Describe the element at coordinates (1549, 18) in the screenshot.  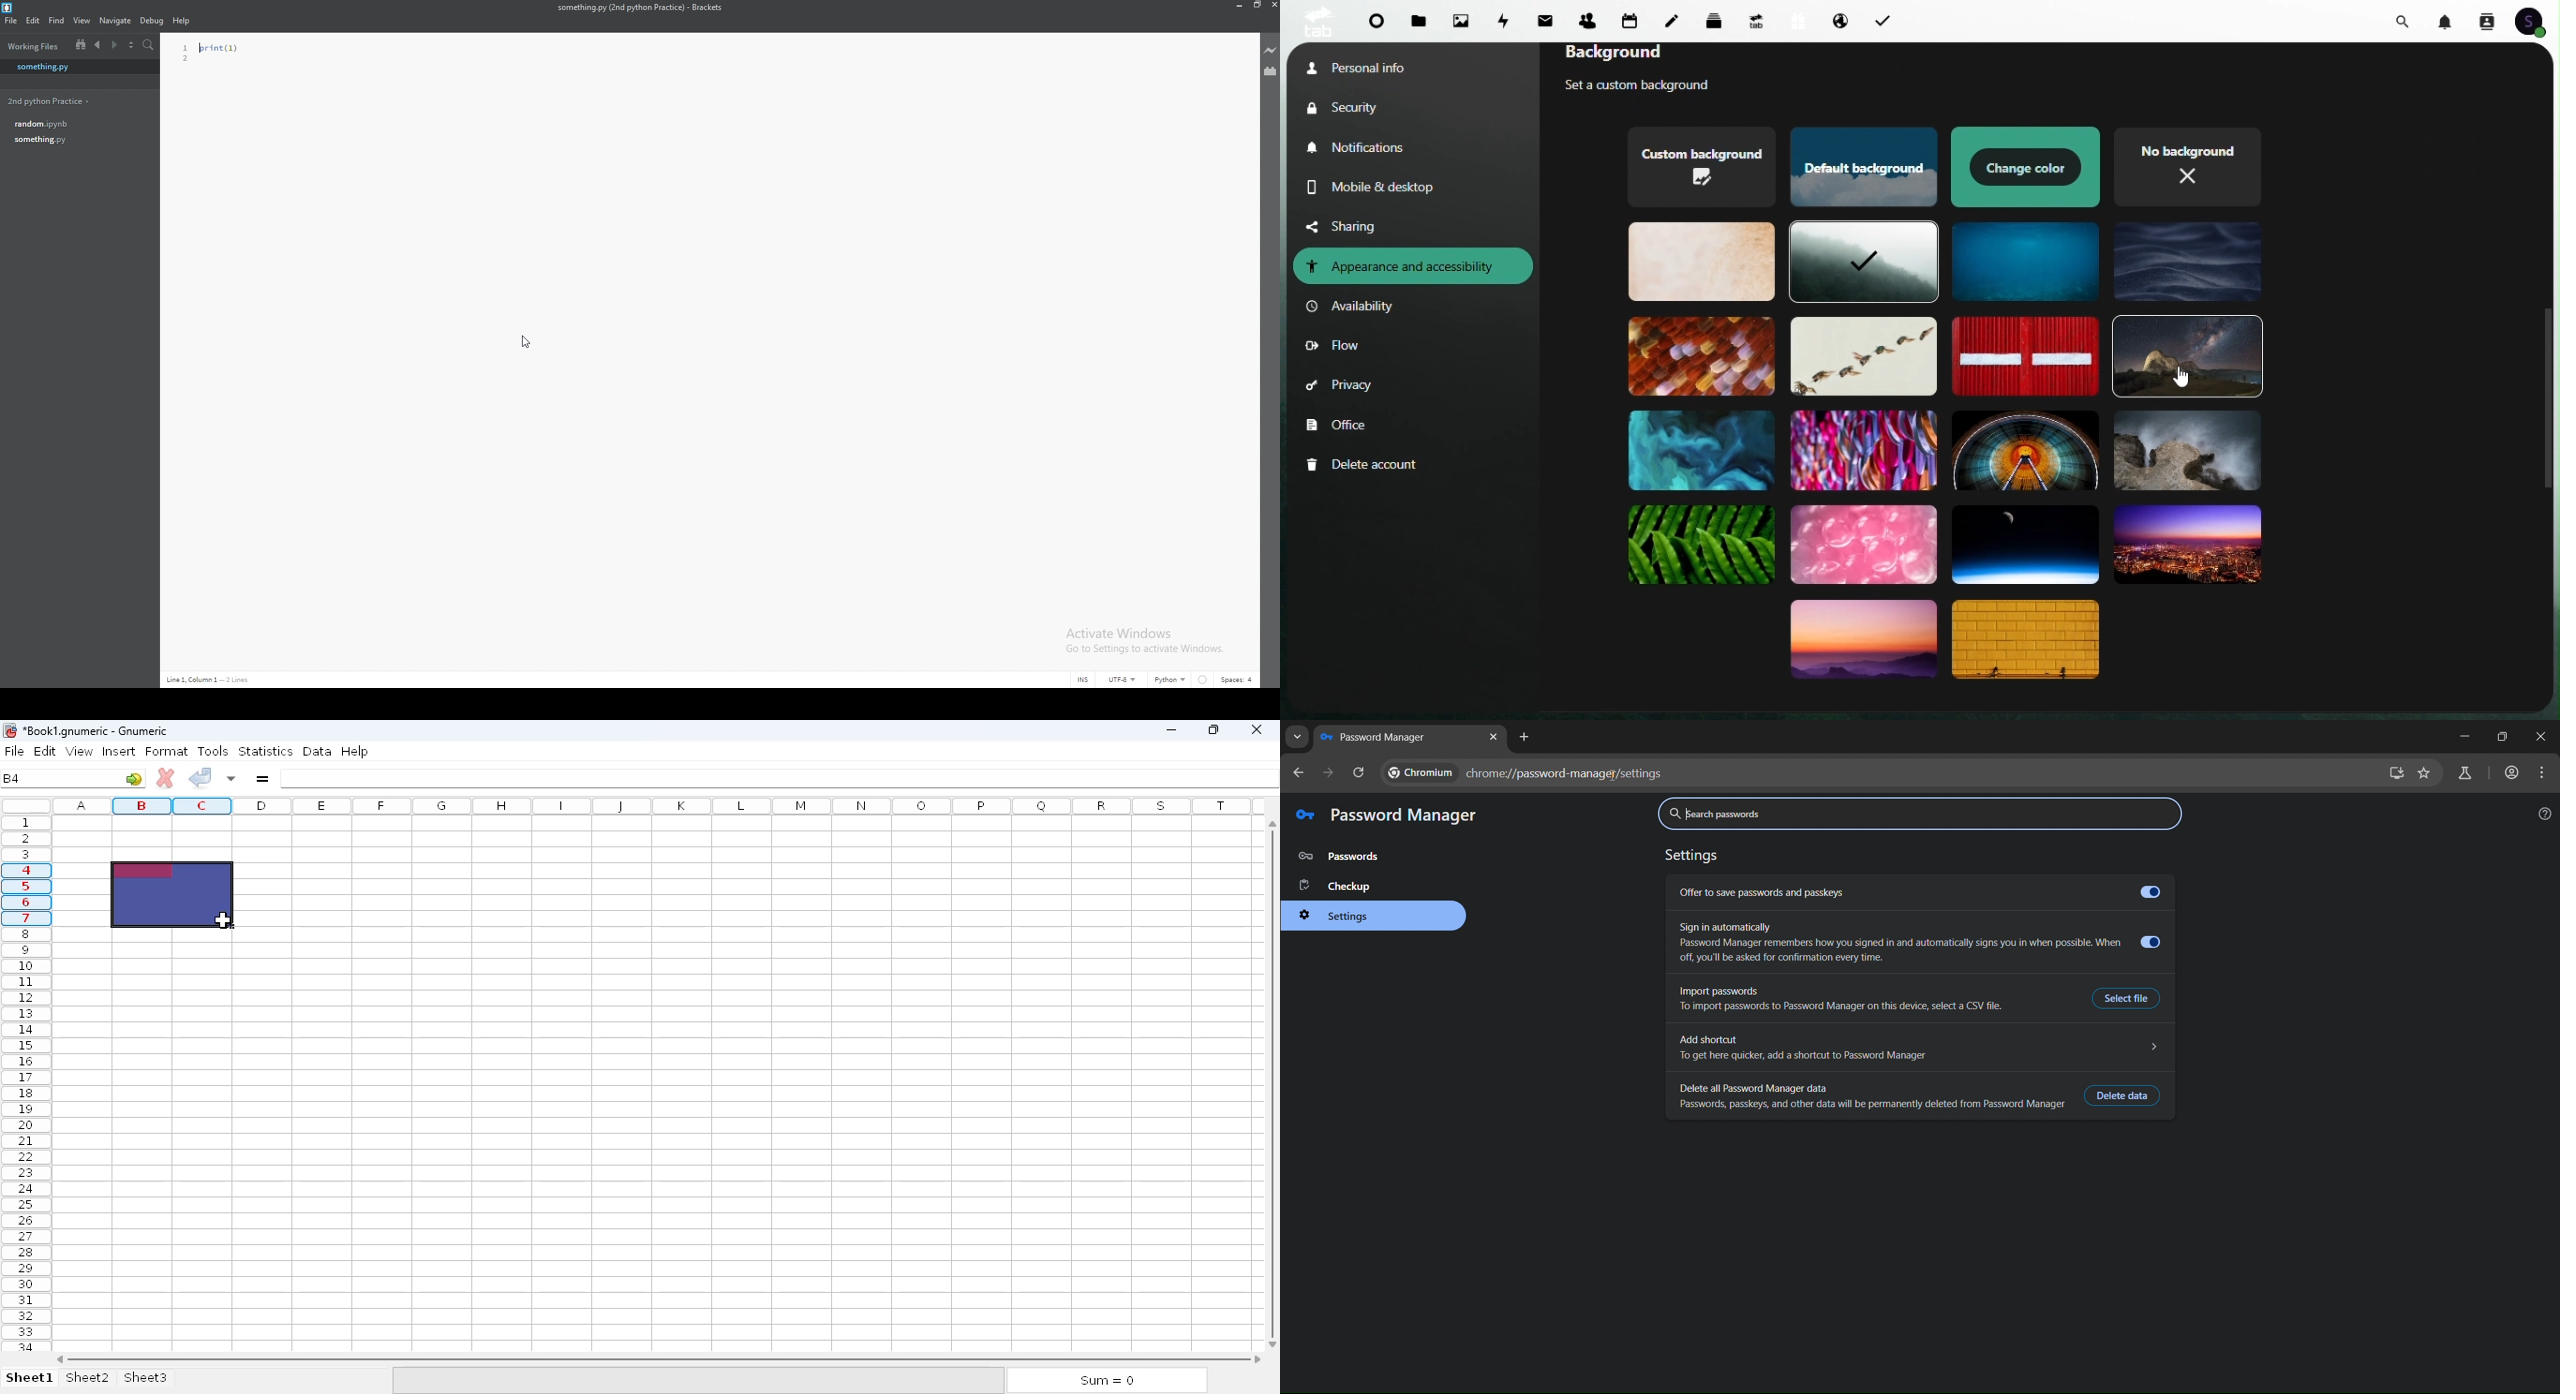
I see `mail` at that location.